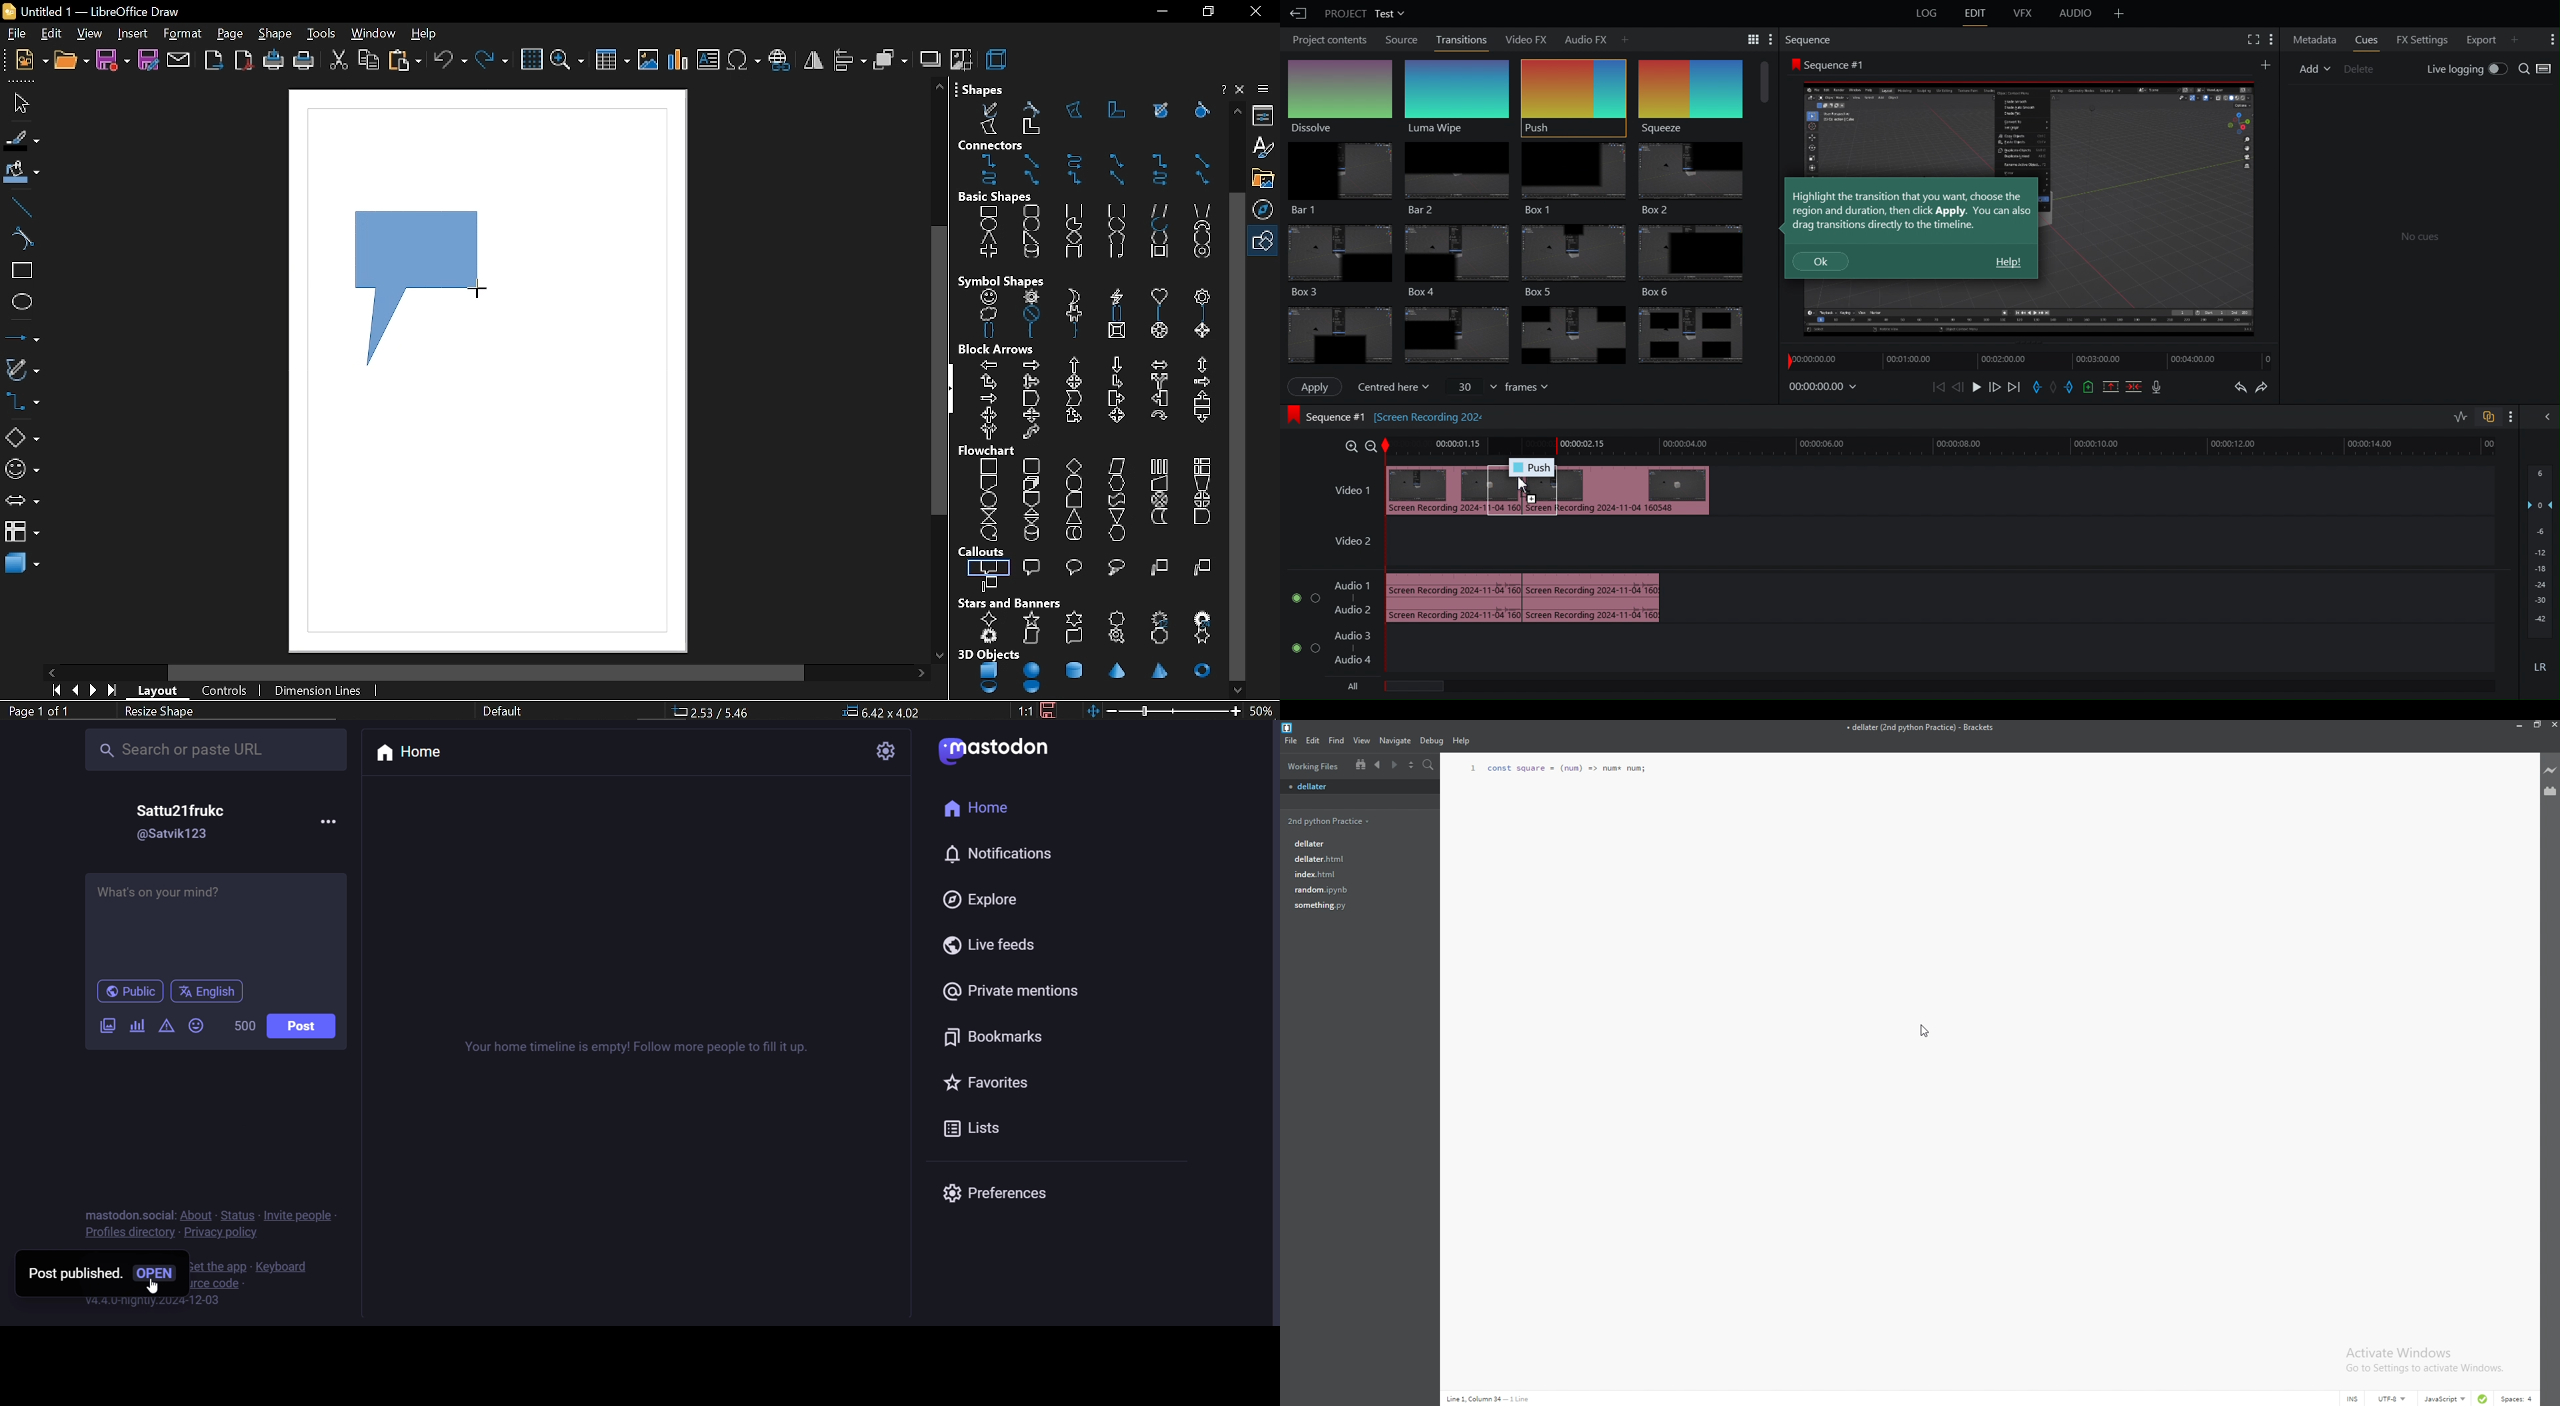 The height and width of the screenshot is (1428, 2576). Describe the element at coordinates (1159, 466) in the screenshot. I see `predefined process` at that location.